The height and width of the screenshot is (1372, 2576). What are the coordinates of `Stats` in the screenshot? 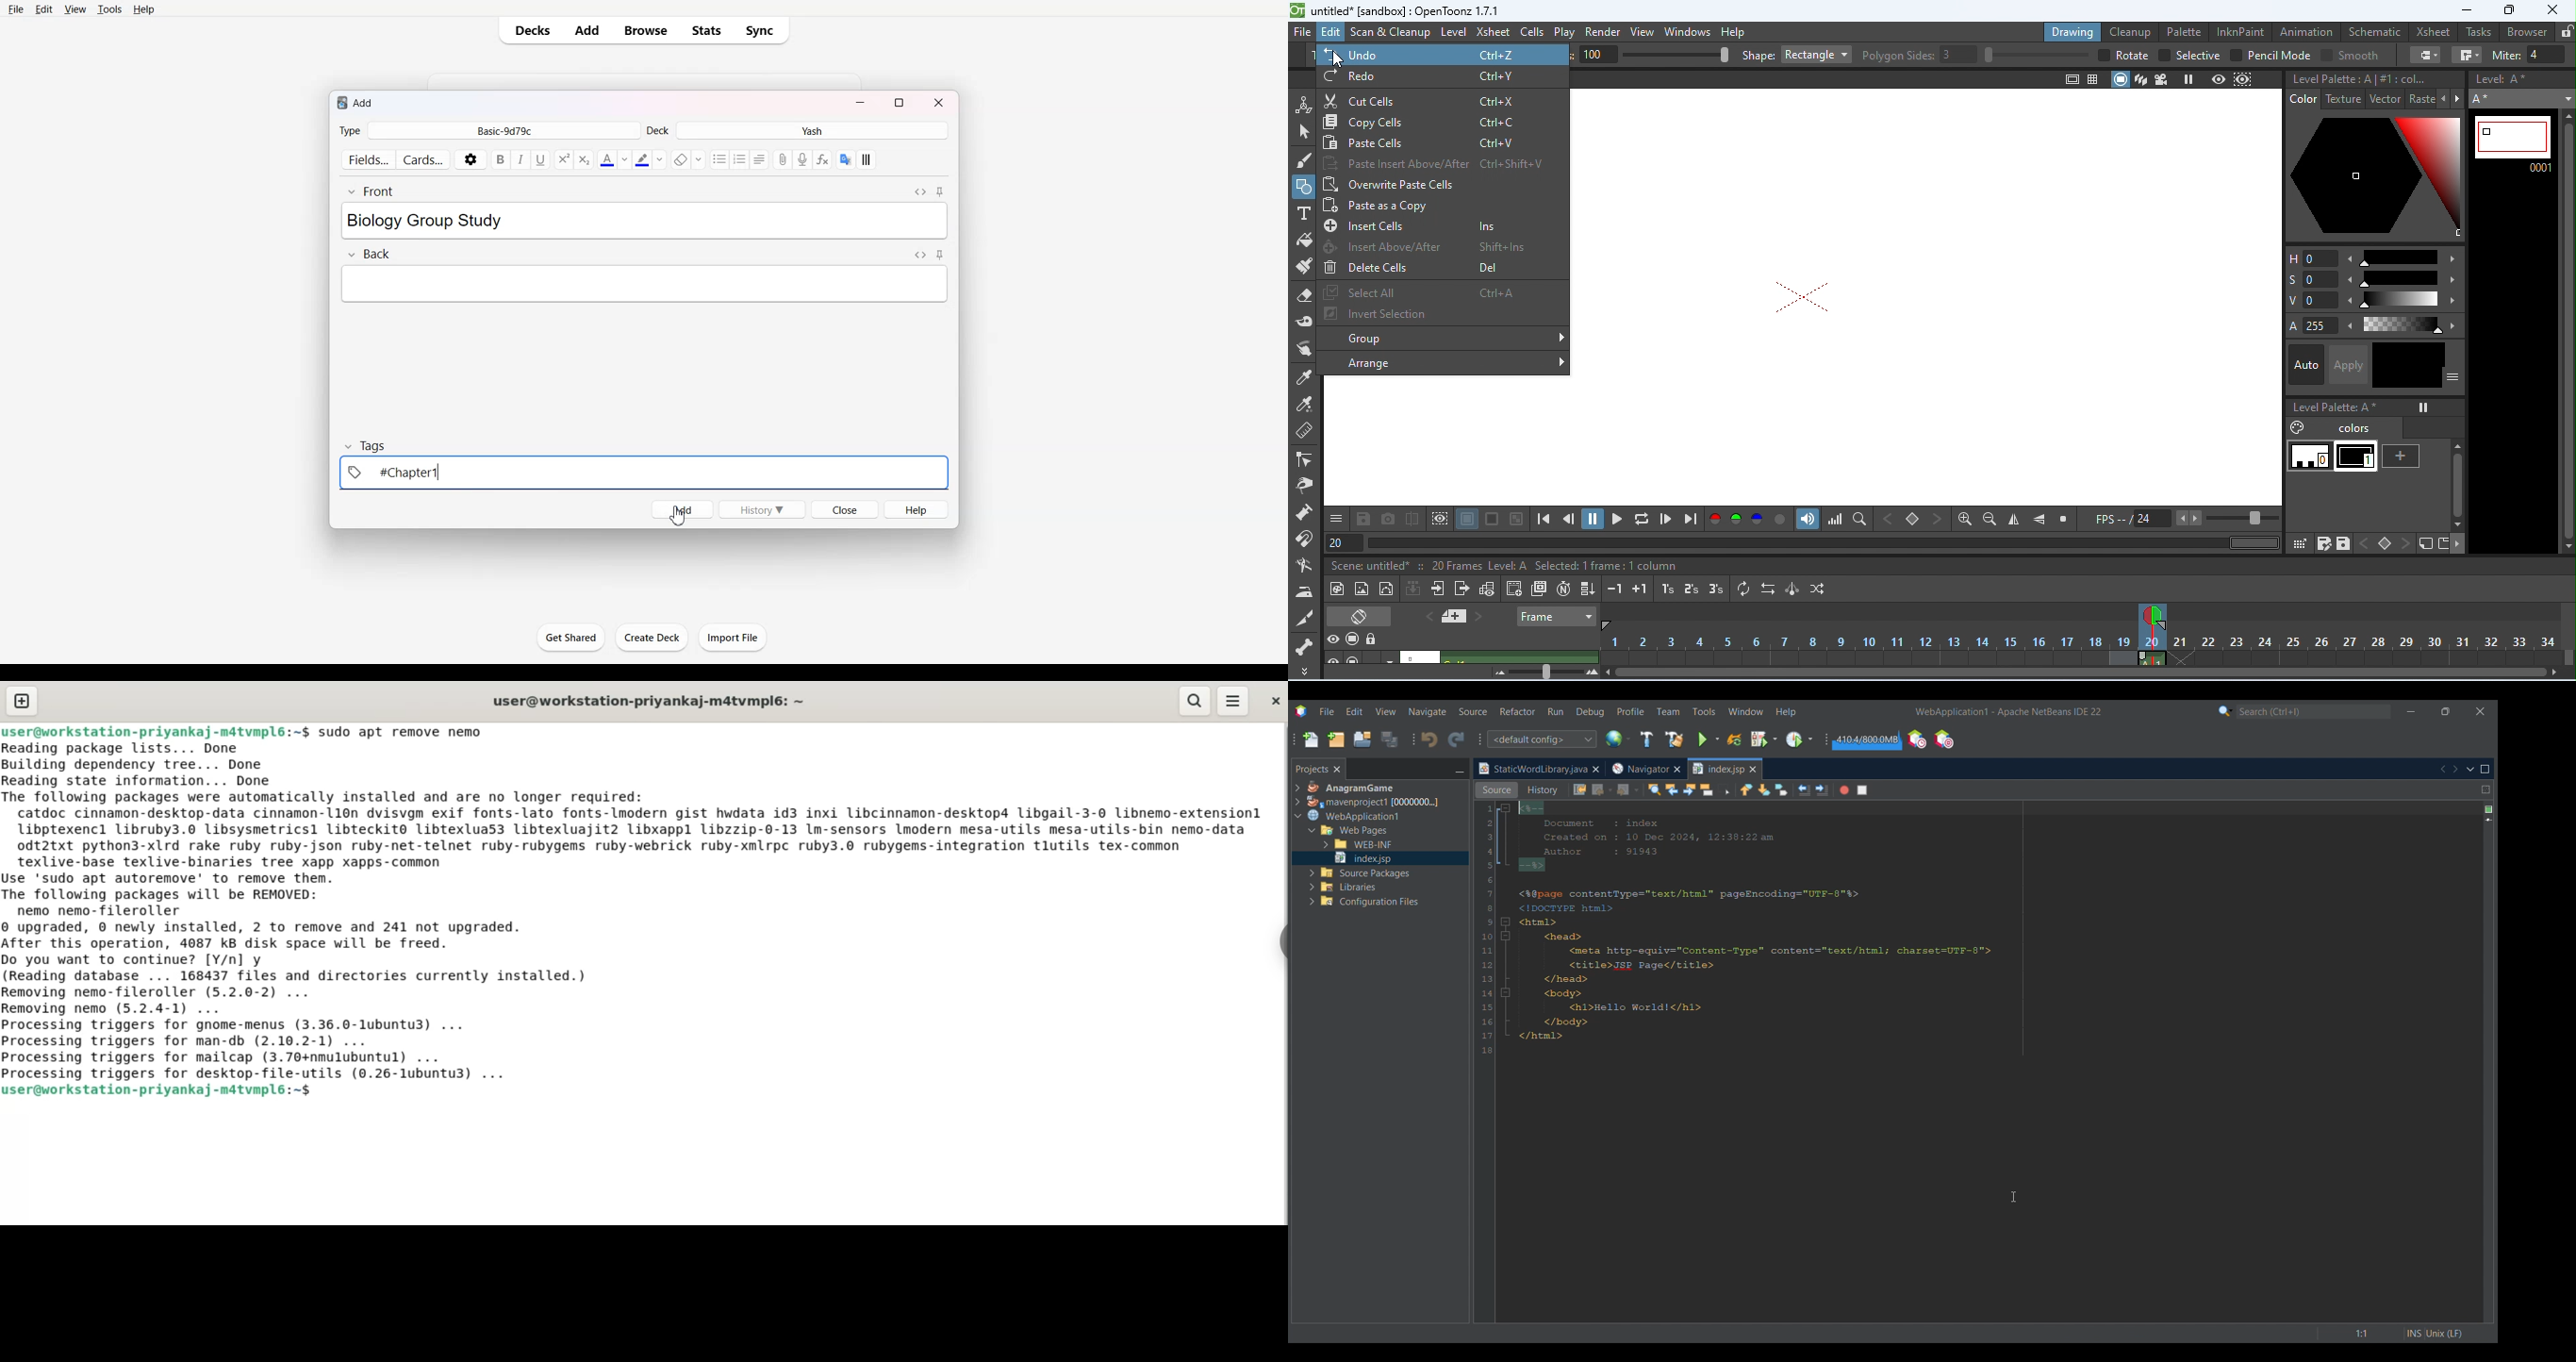 It's located at (707, 30).